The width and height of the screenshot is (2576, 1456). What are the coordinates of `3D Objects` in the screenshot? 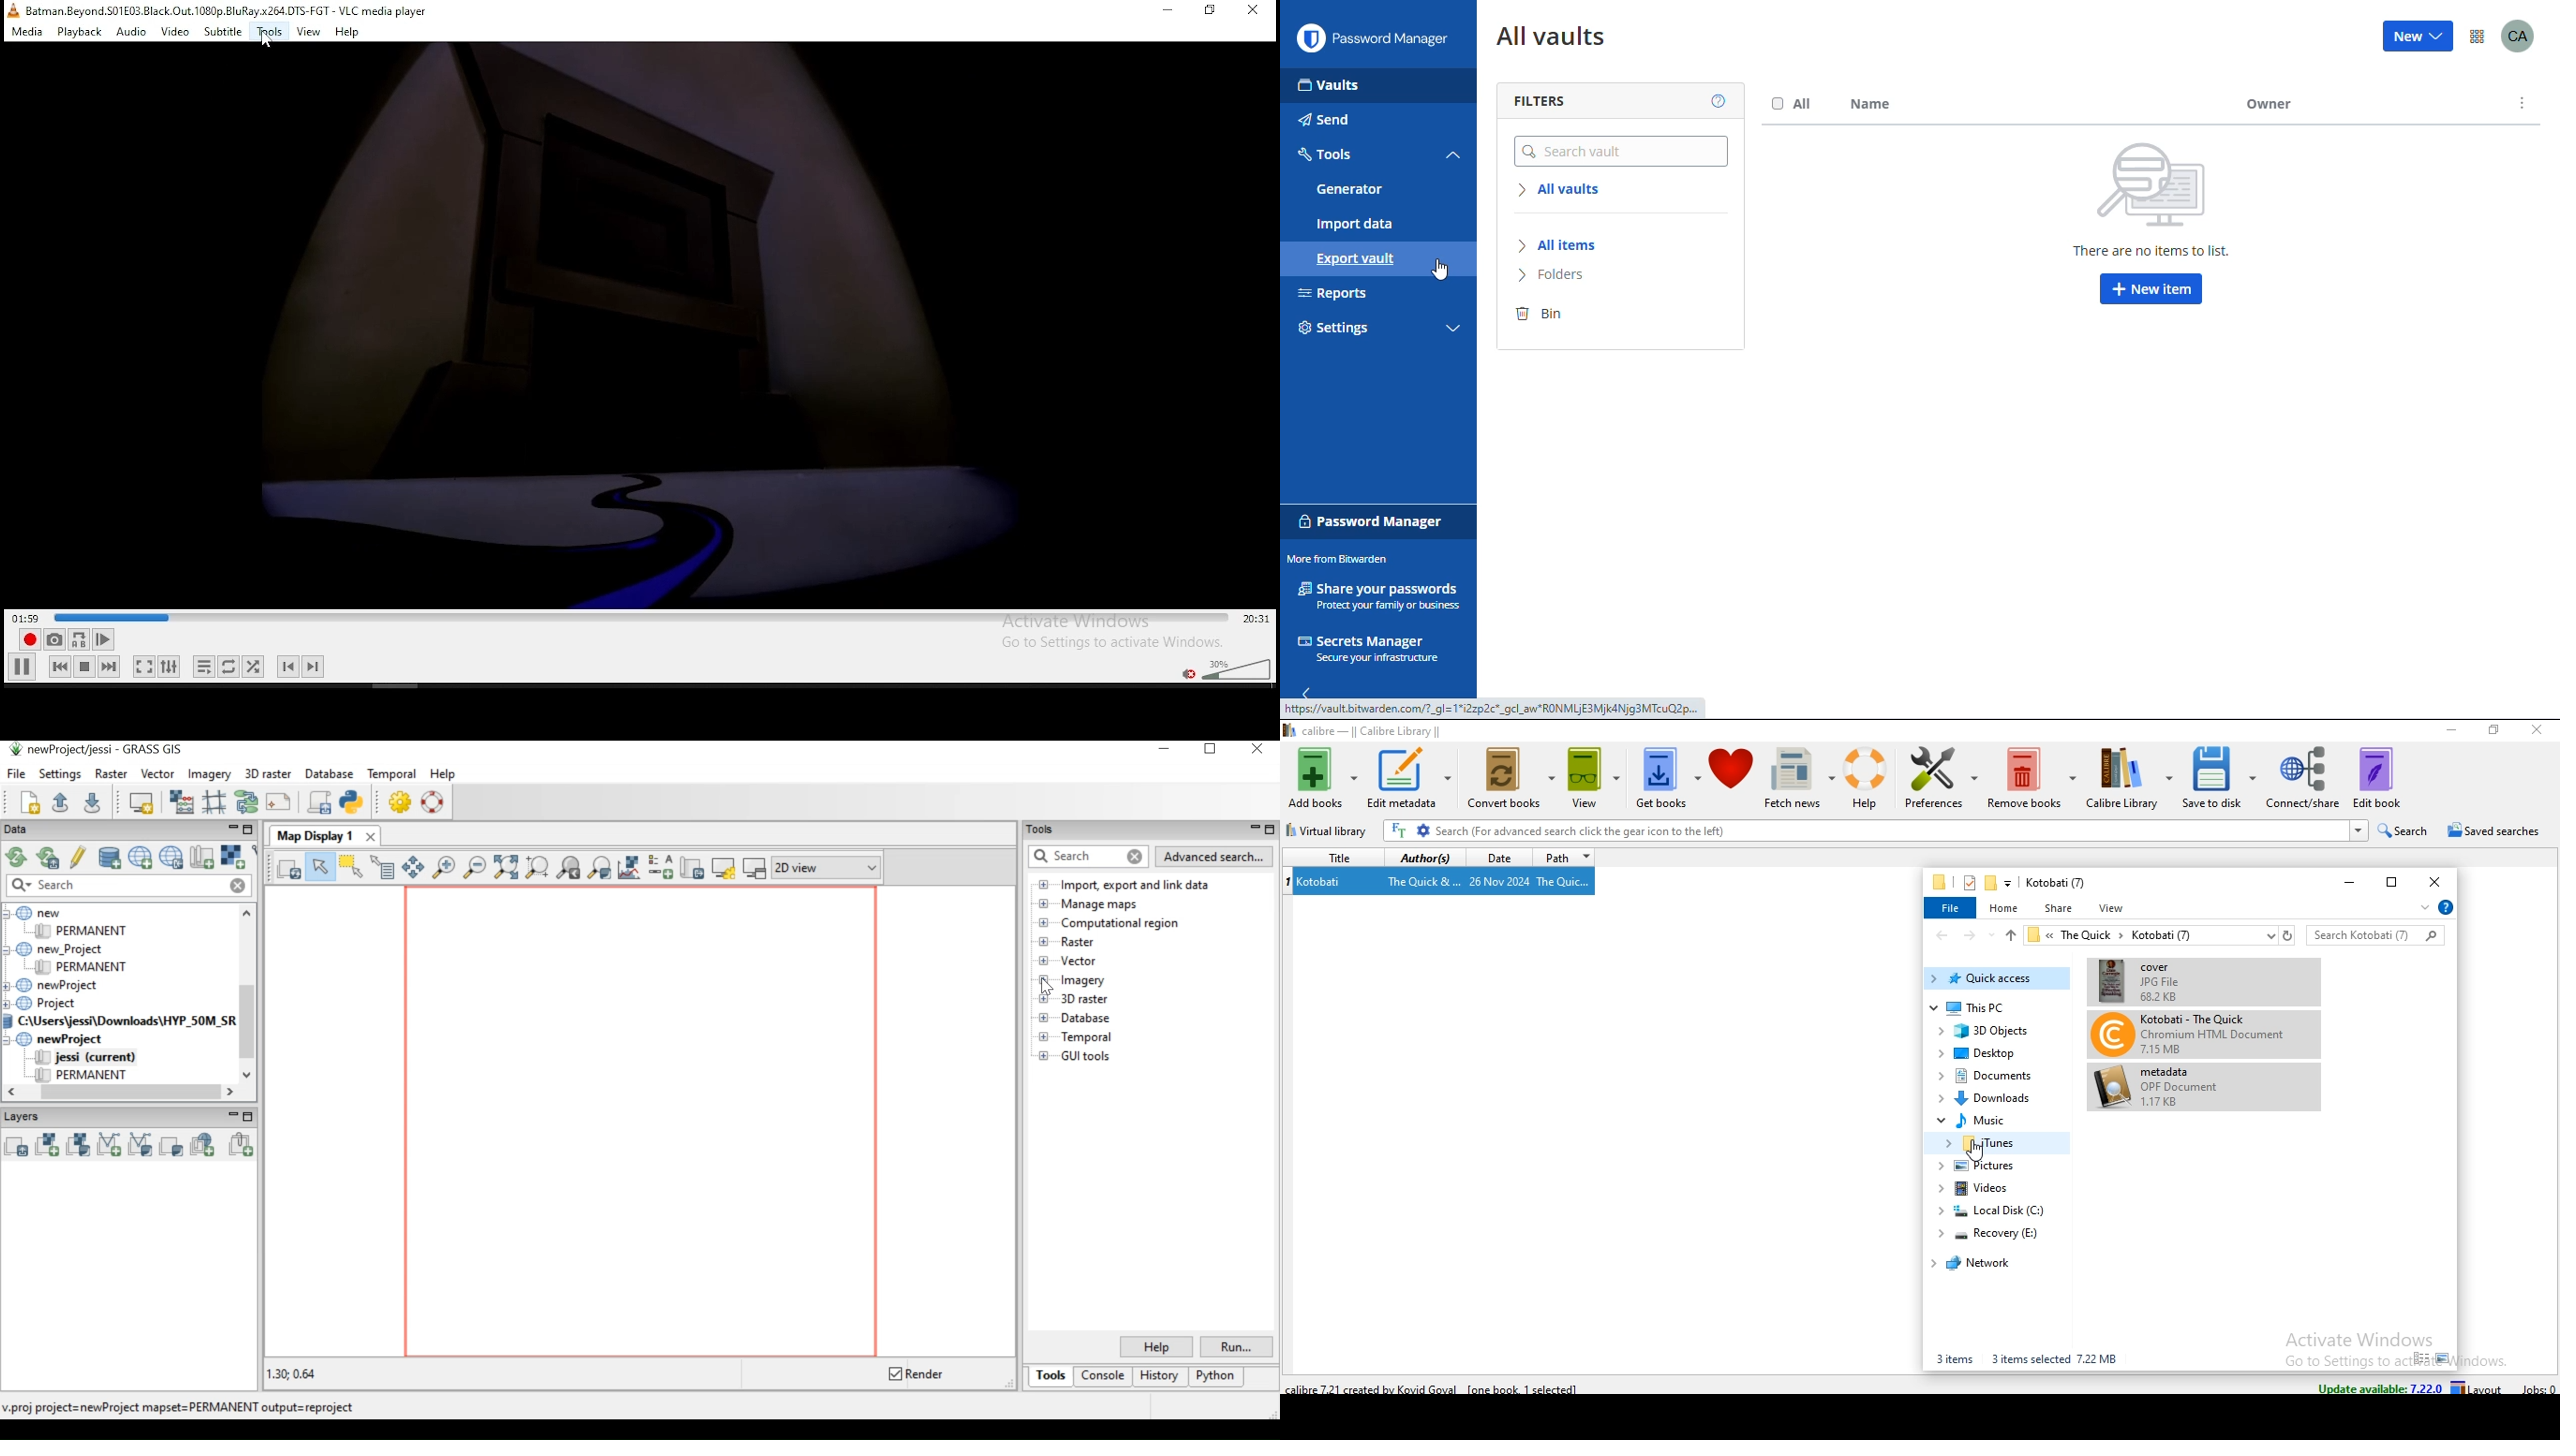 It's located at (1994, 1033).